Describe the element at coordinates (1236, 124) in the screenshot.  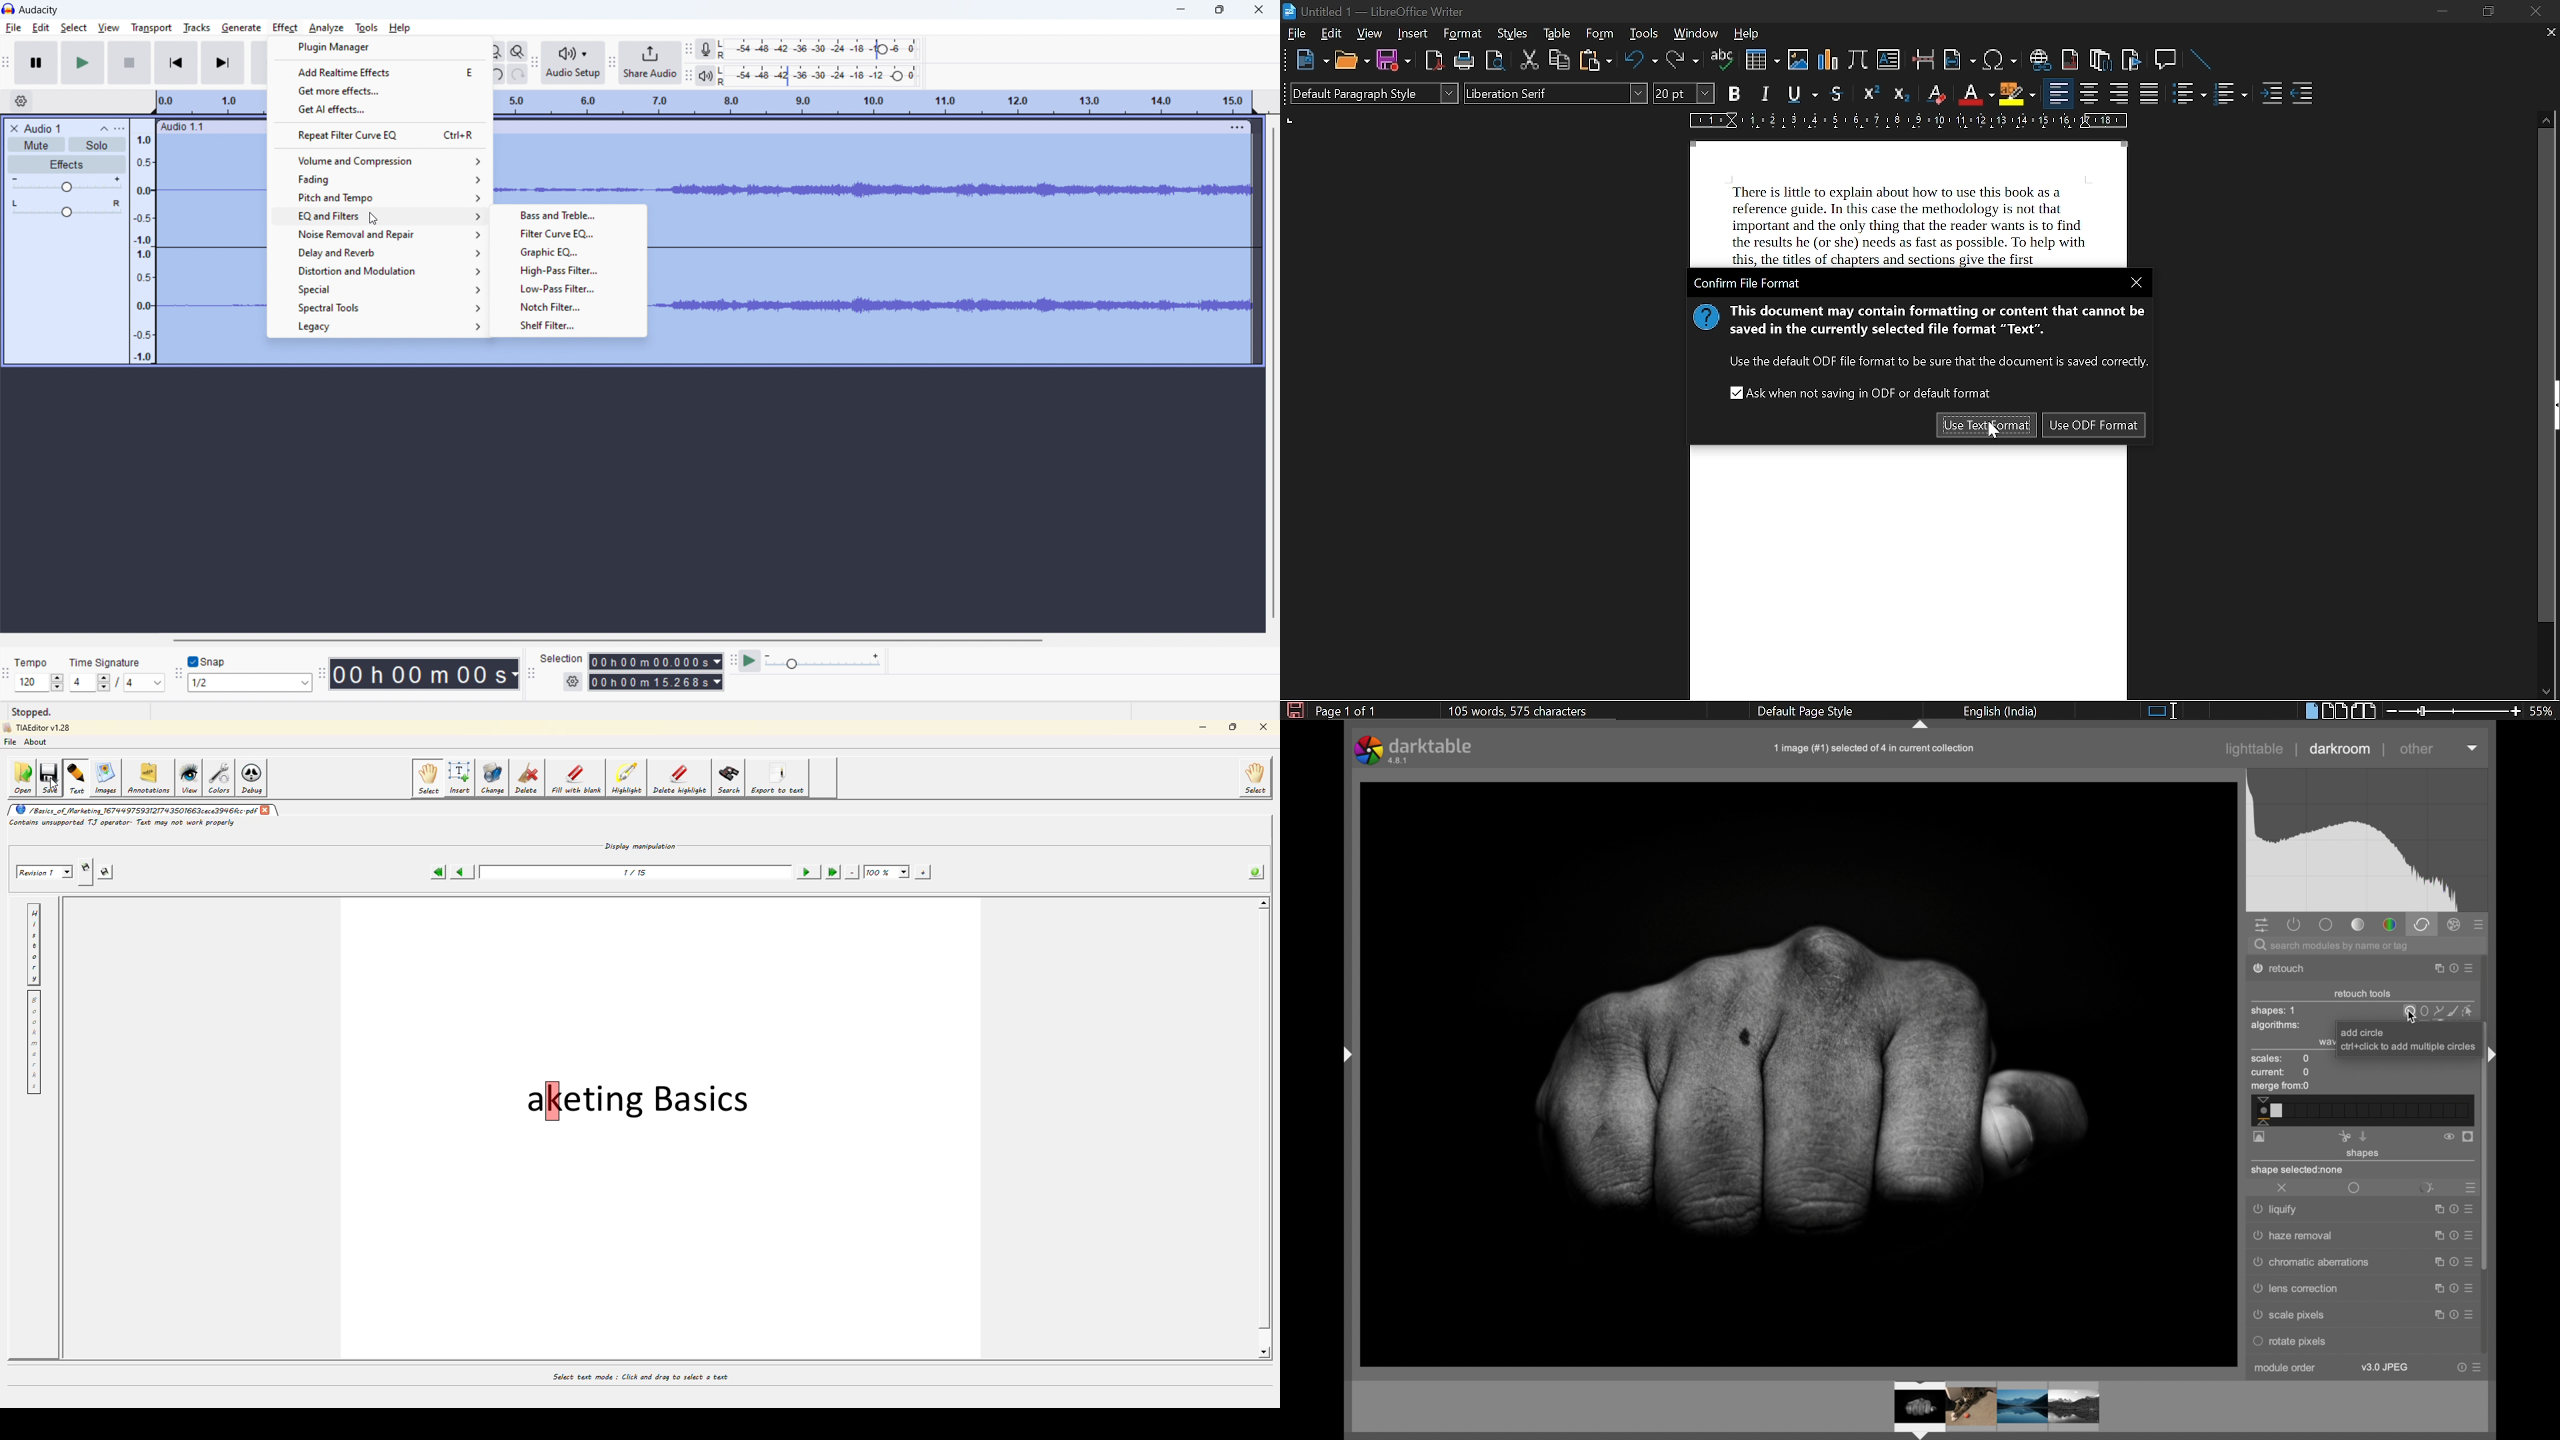
I see `menu` at that location.